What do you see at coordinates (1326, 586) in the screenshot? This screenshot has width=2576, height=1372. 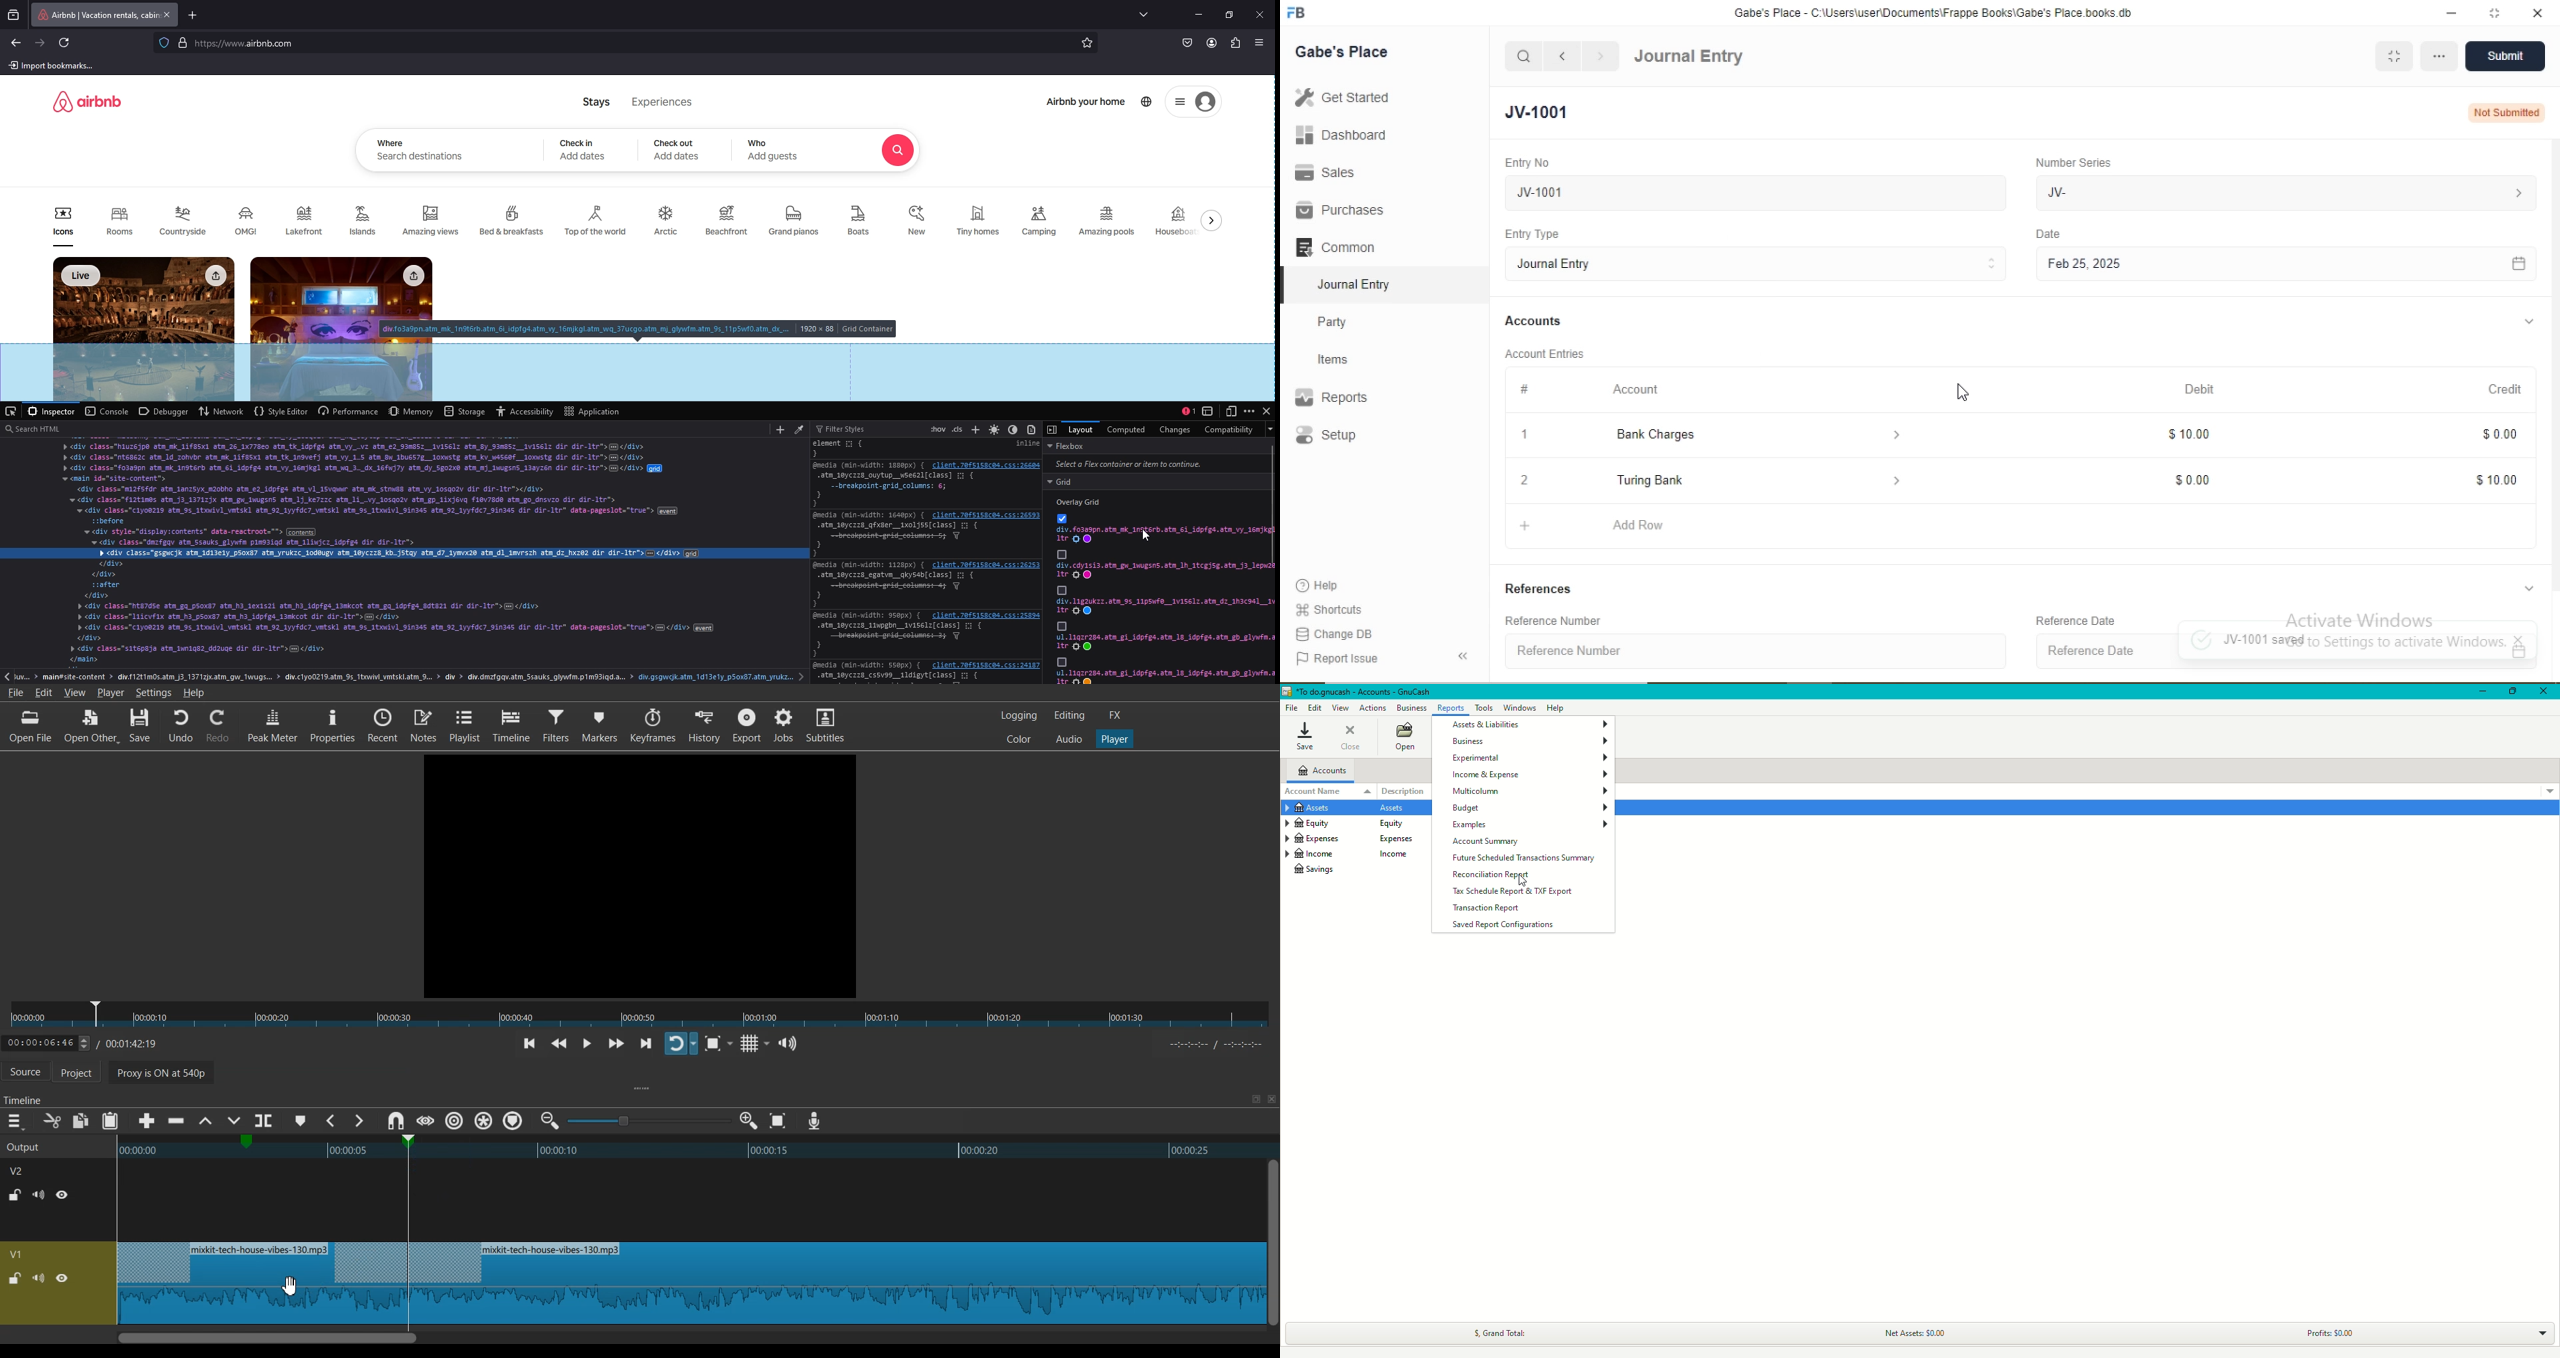 I see `Help` at bounding box center [1326, 586].